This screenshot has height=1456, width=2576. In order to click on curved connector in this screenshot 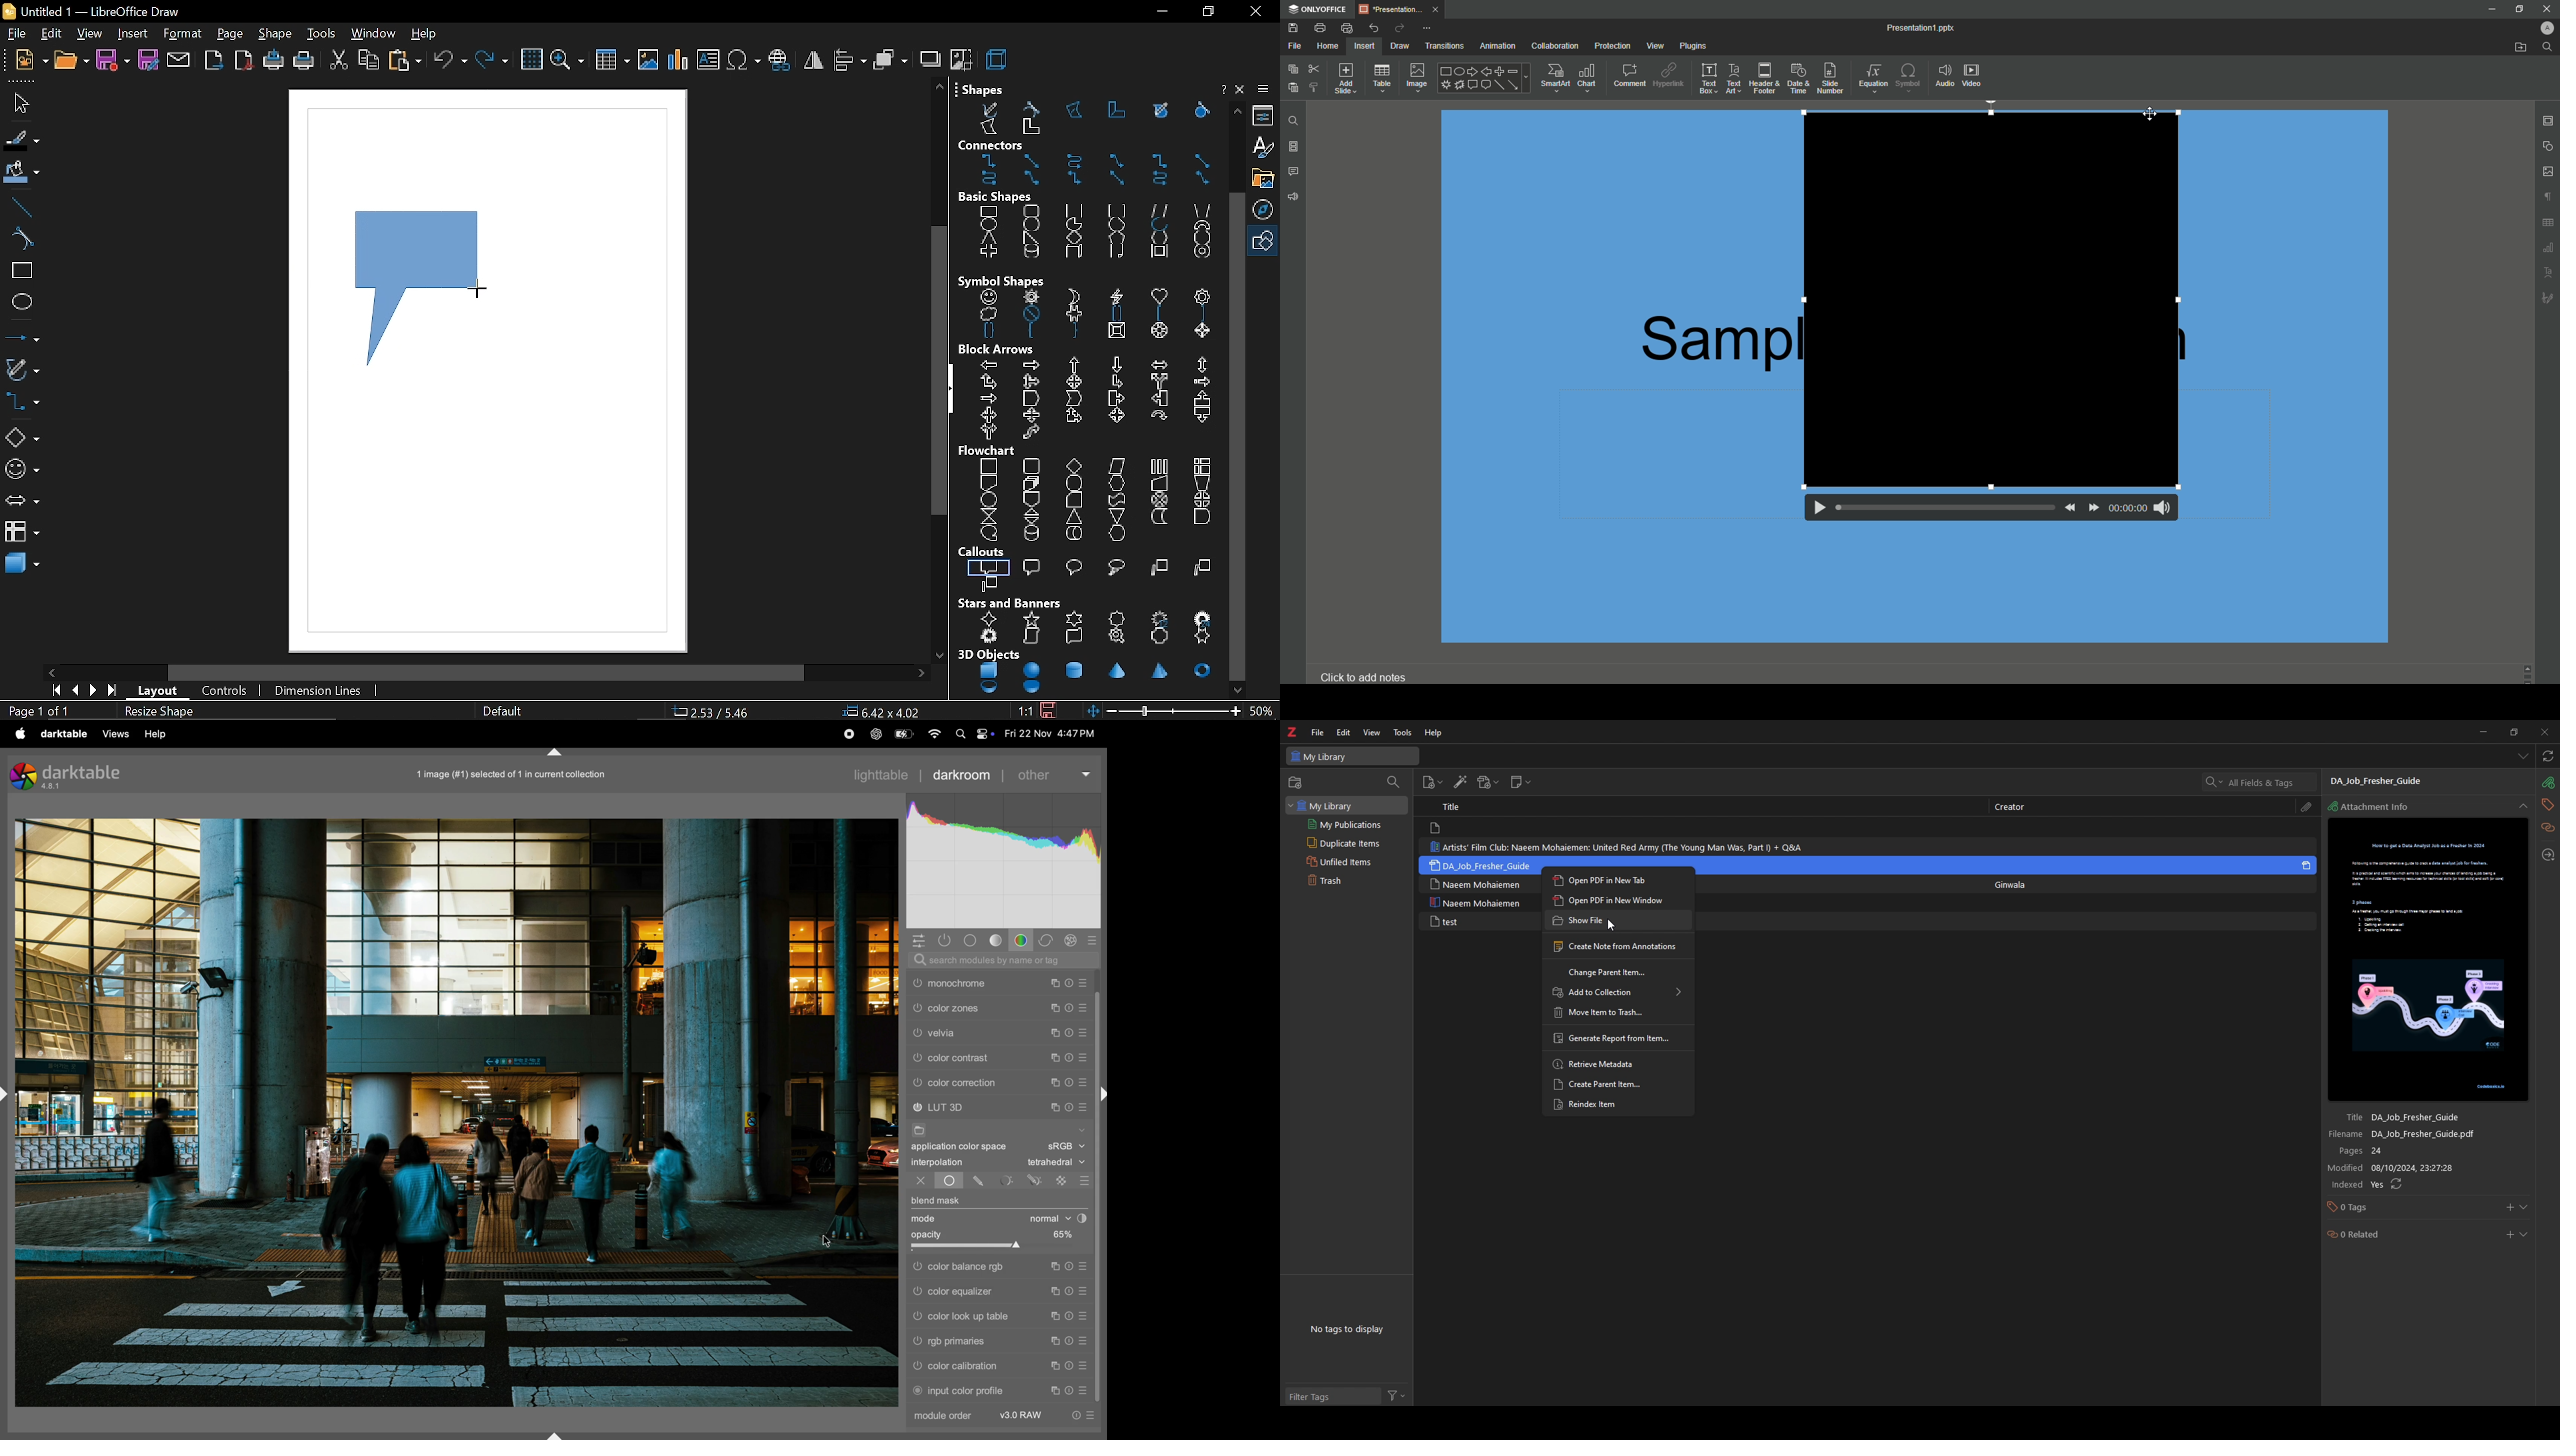, I will do `click(990, 181)`.